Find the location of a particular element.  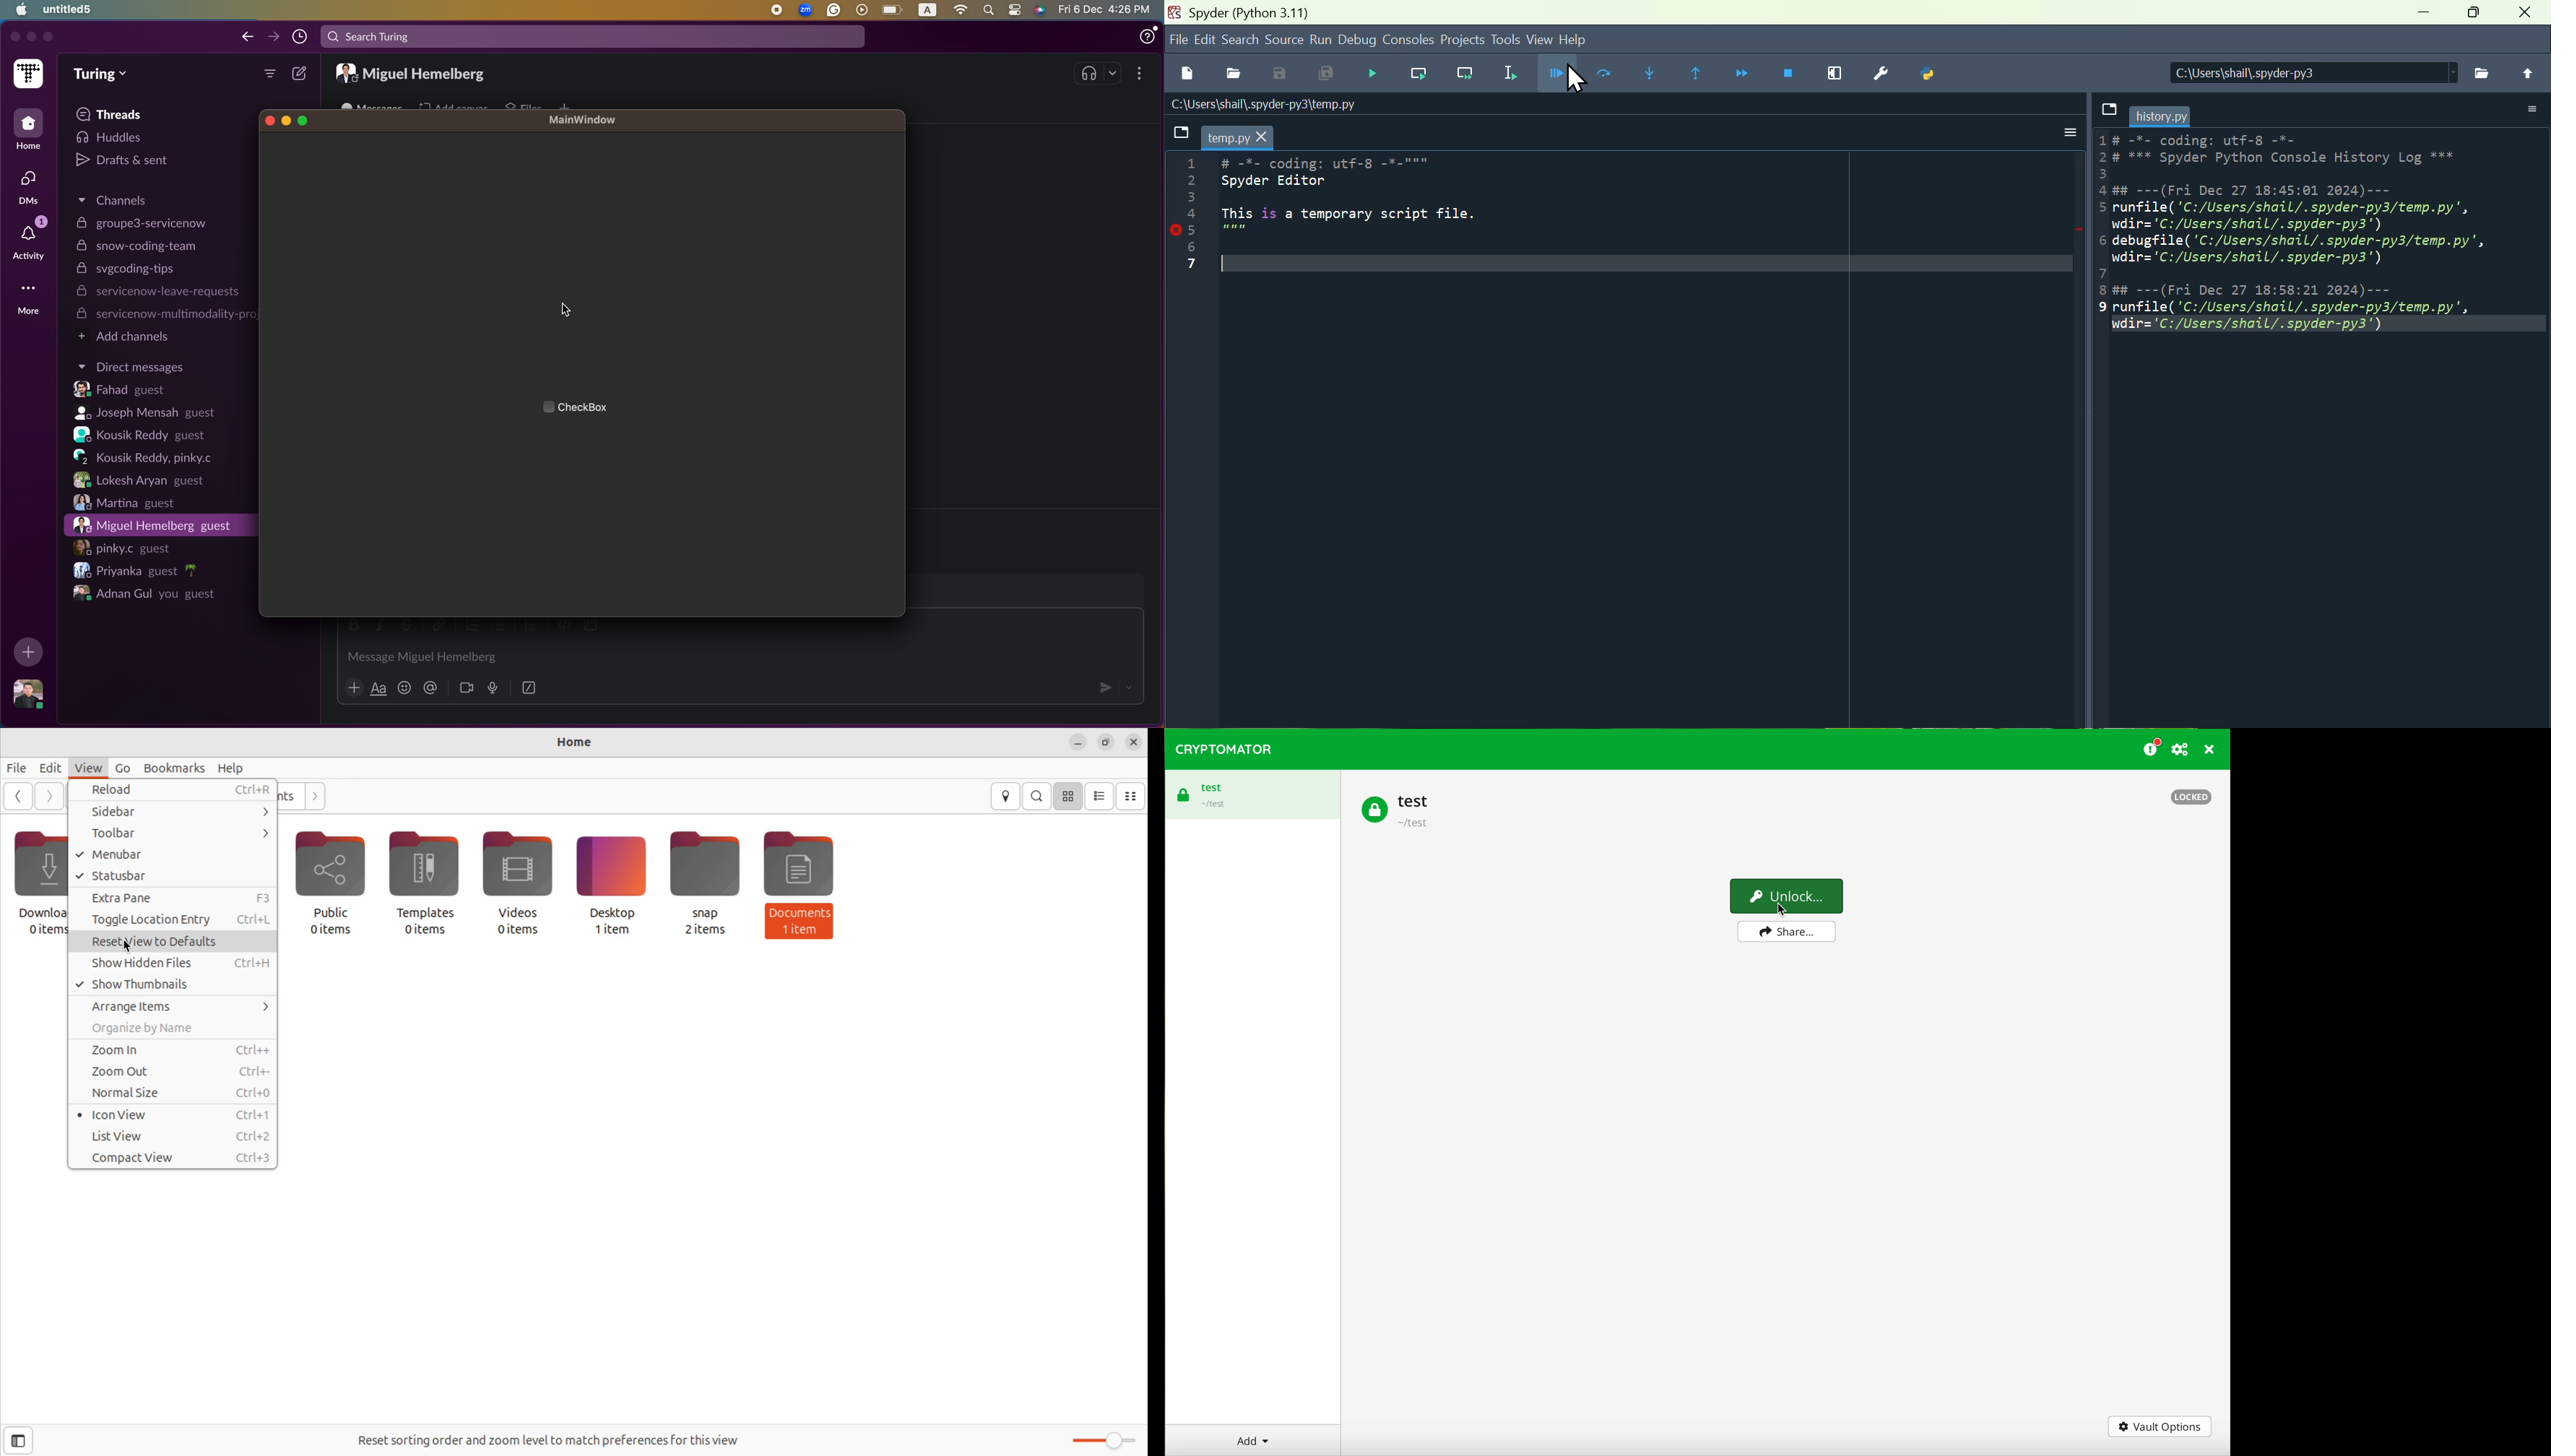

Direct messages is located at coordinates (131, 367).